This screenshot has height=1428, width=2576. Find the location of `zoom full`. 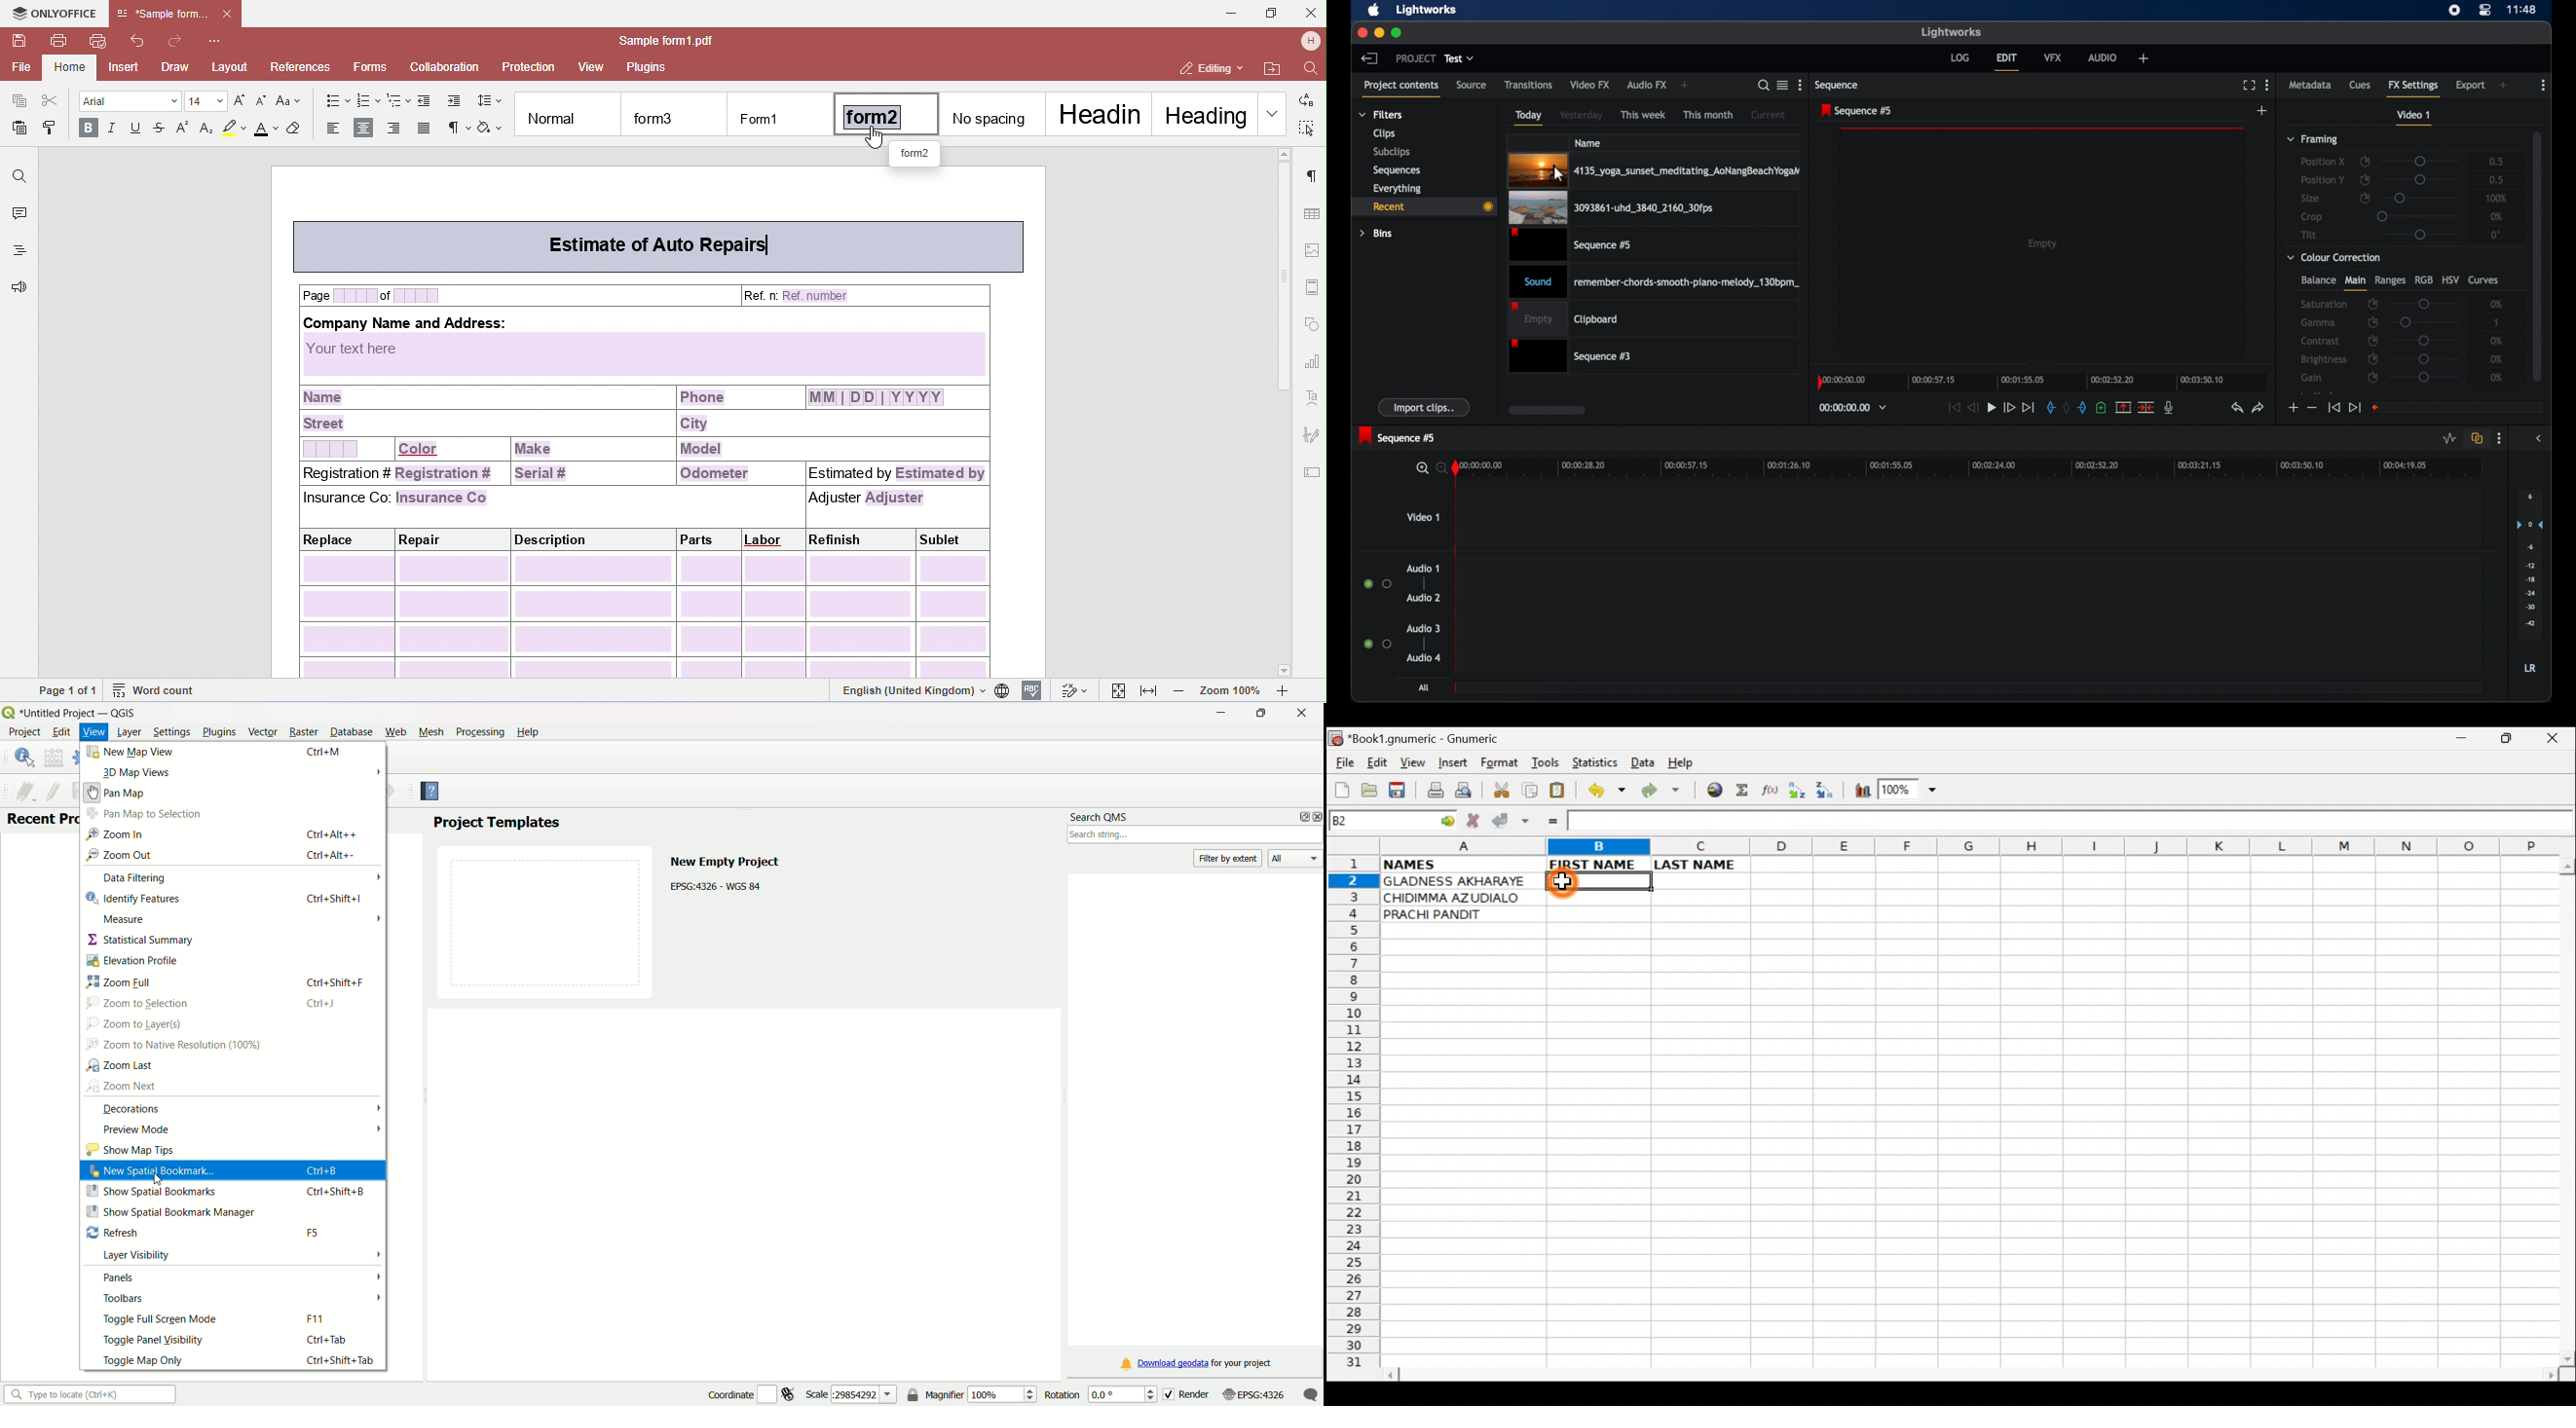

zoom full is located at coordinates (123, 981).